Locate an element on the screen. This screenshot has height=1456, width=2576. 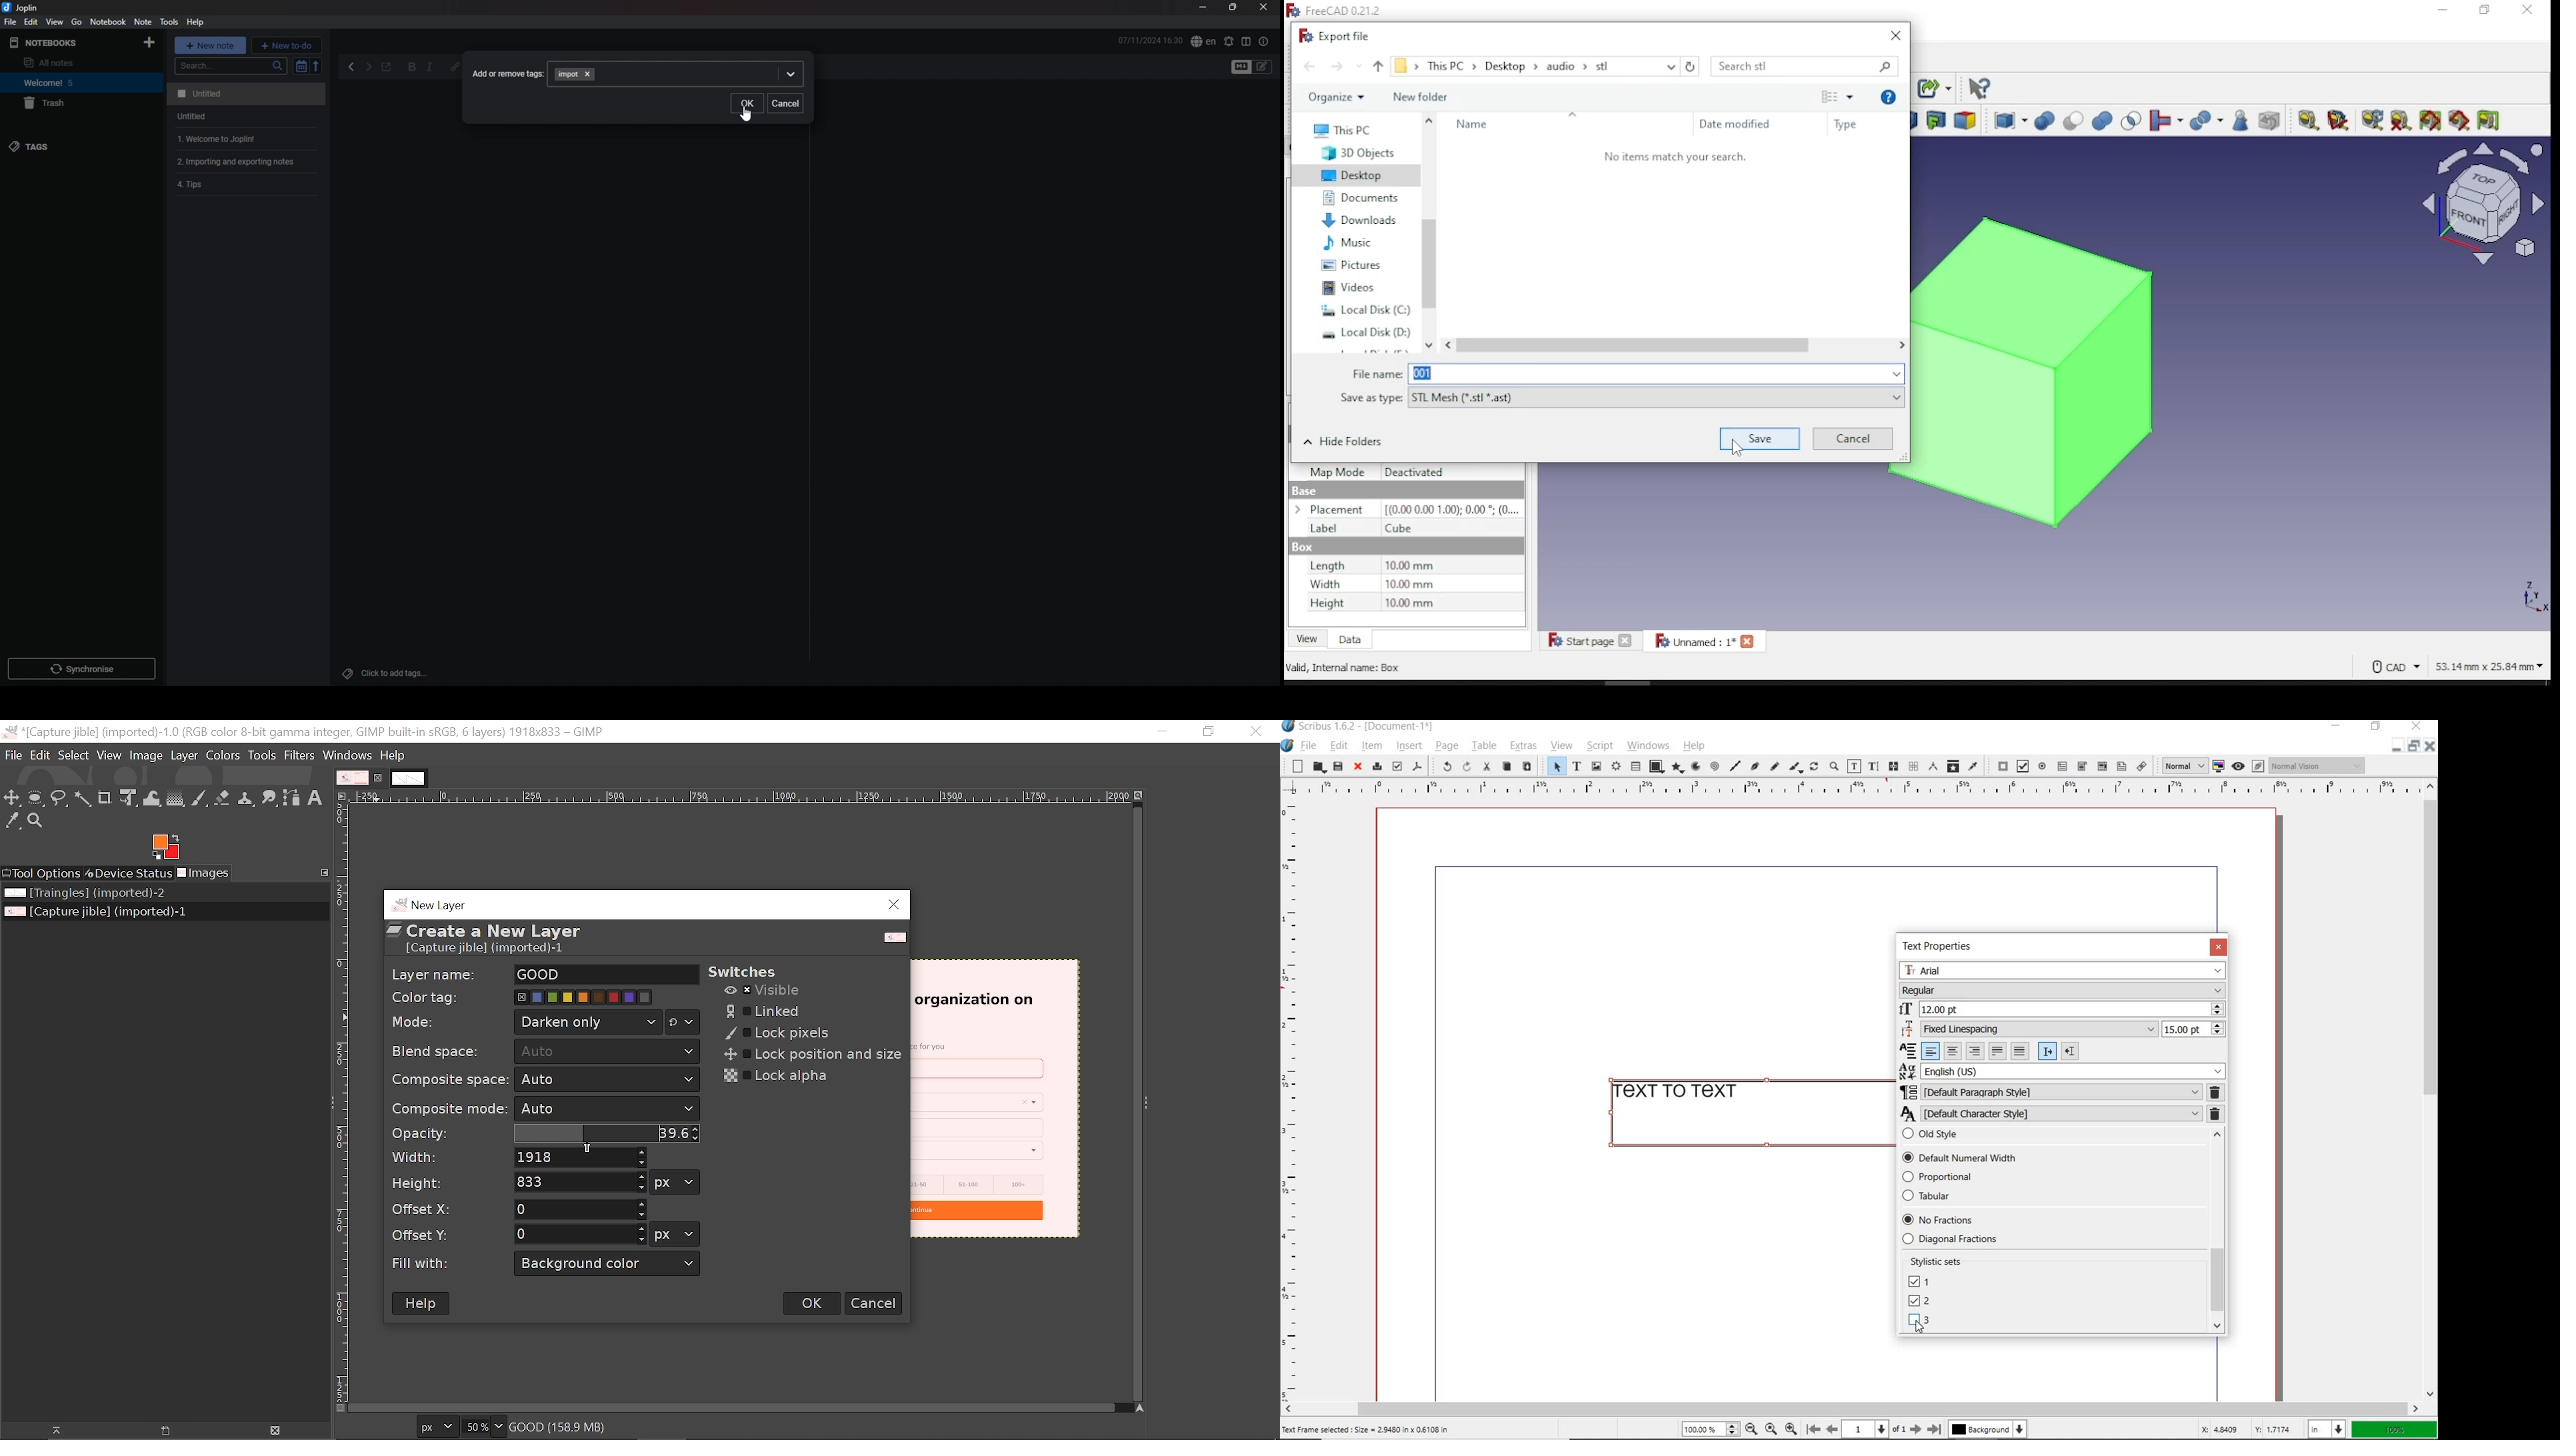
current image is located at coordinates (996, 1101).